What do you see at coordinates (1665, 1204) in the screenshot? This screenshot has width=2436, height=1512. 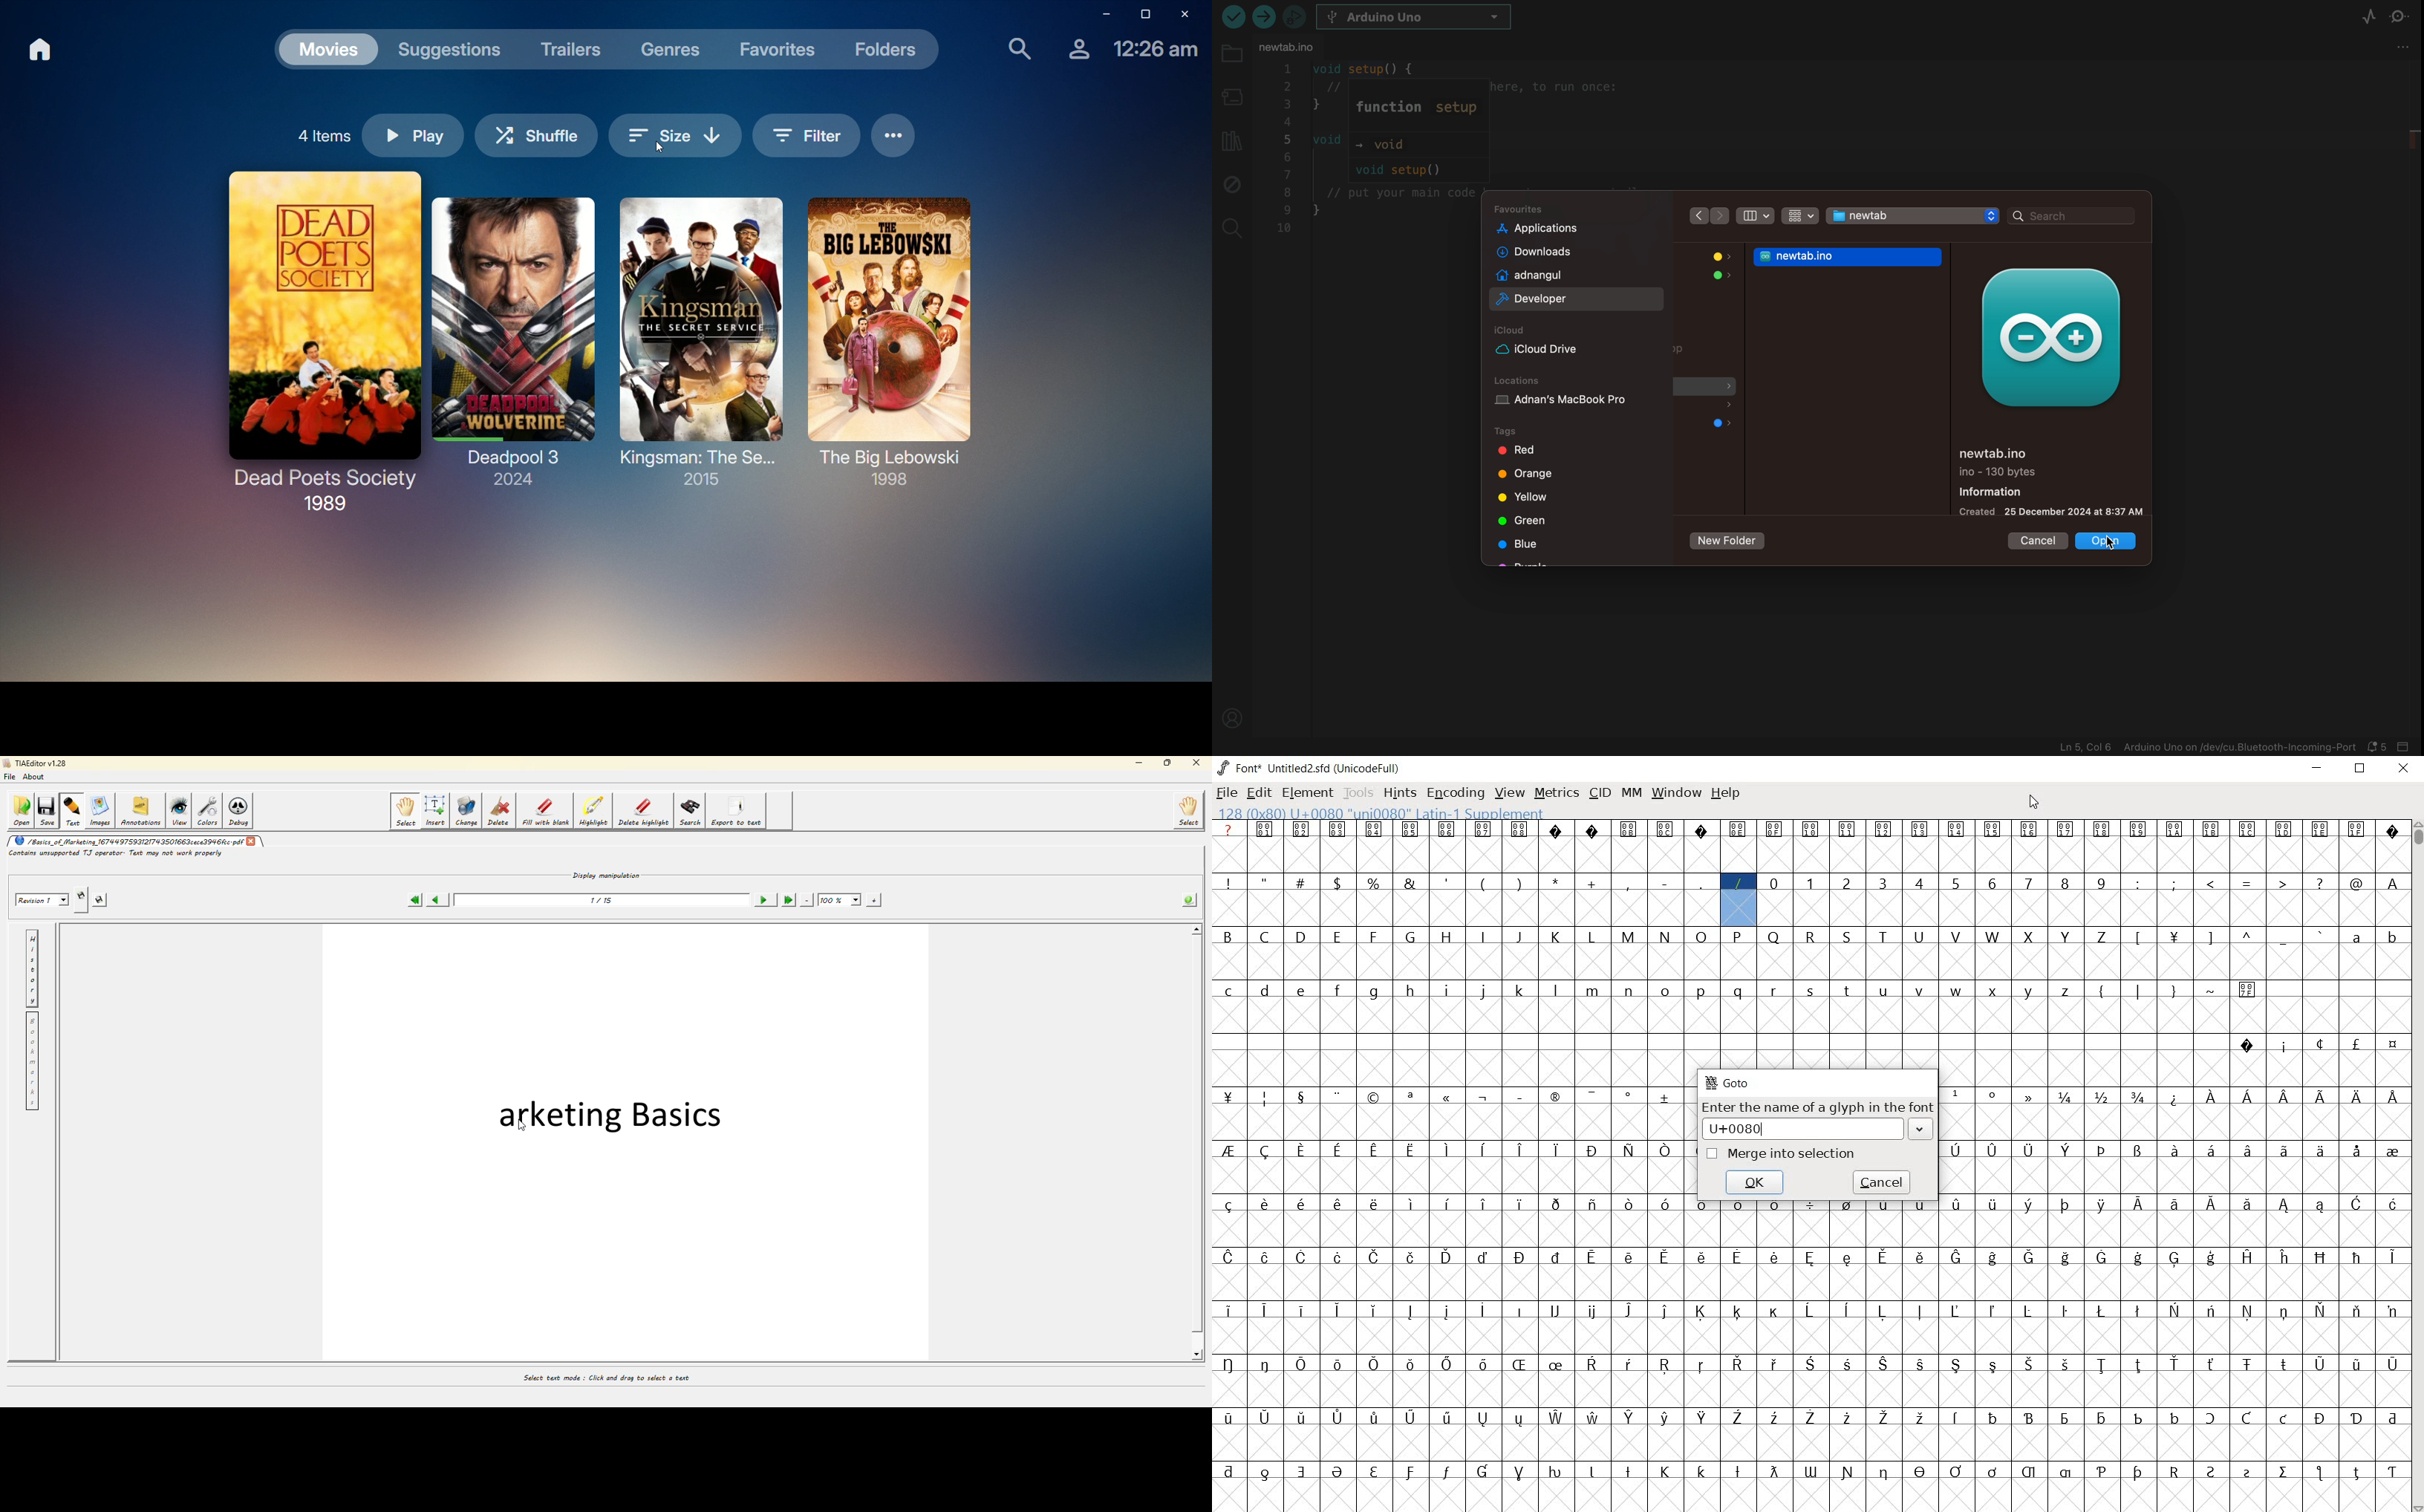 I see `glyph` at bounding box center [1665, 1204].